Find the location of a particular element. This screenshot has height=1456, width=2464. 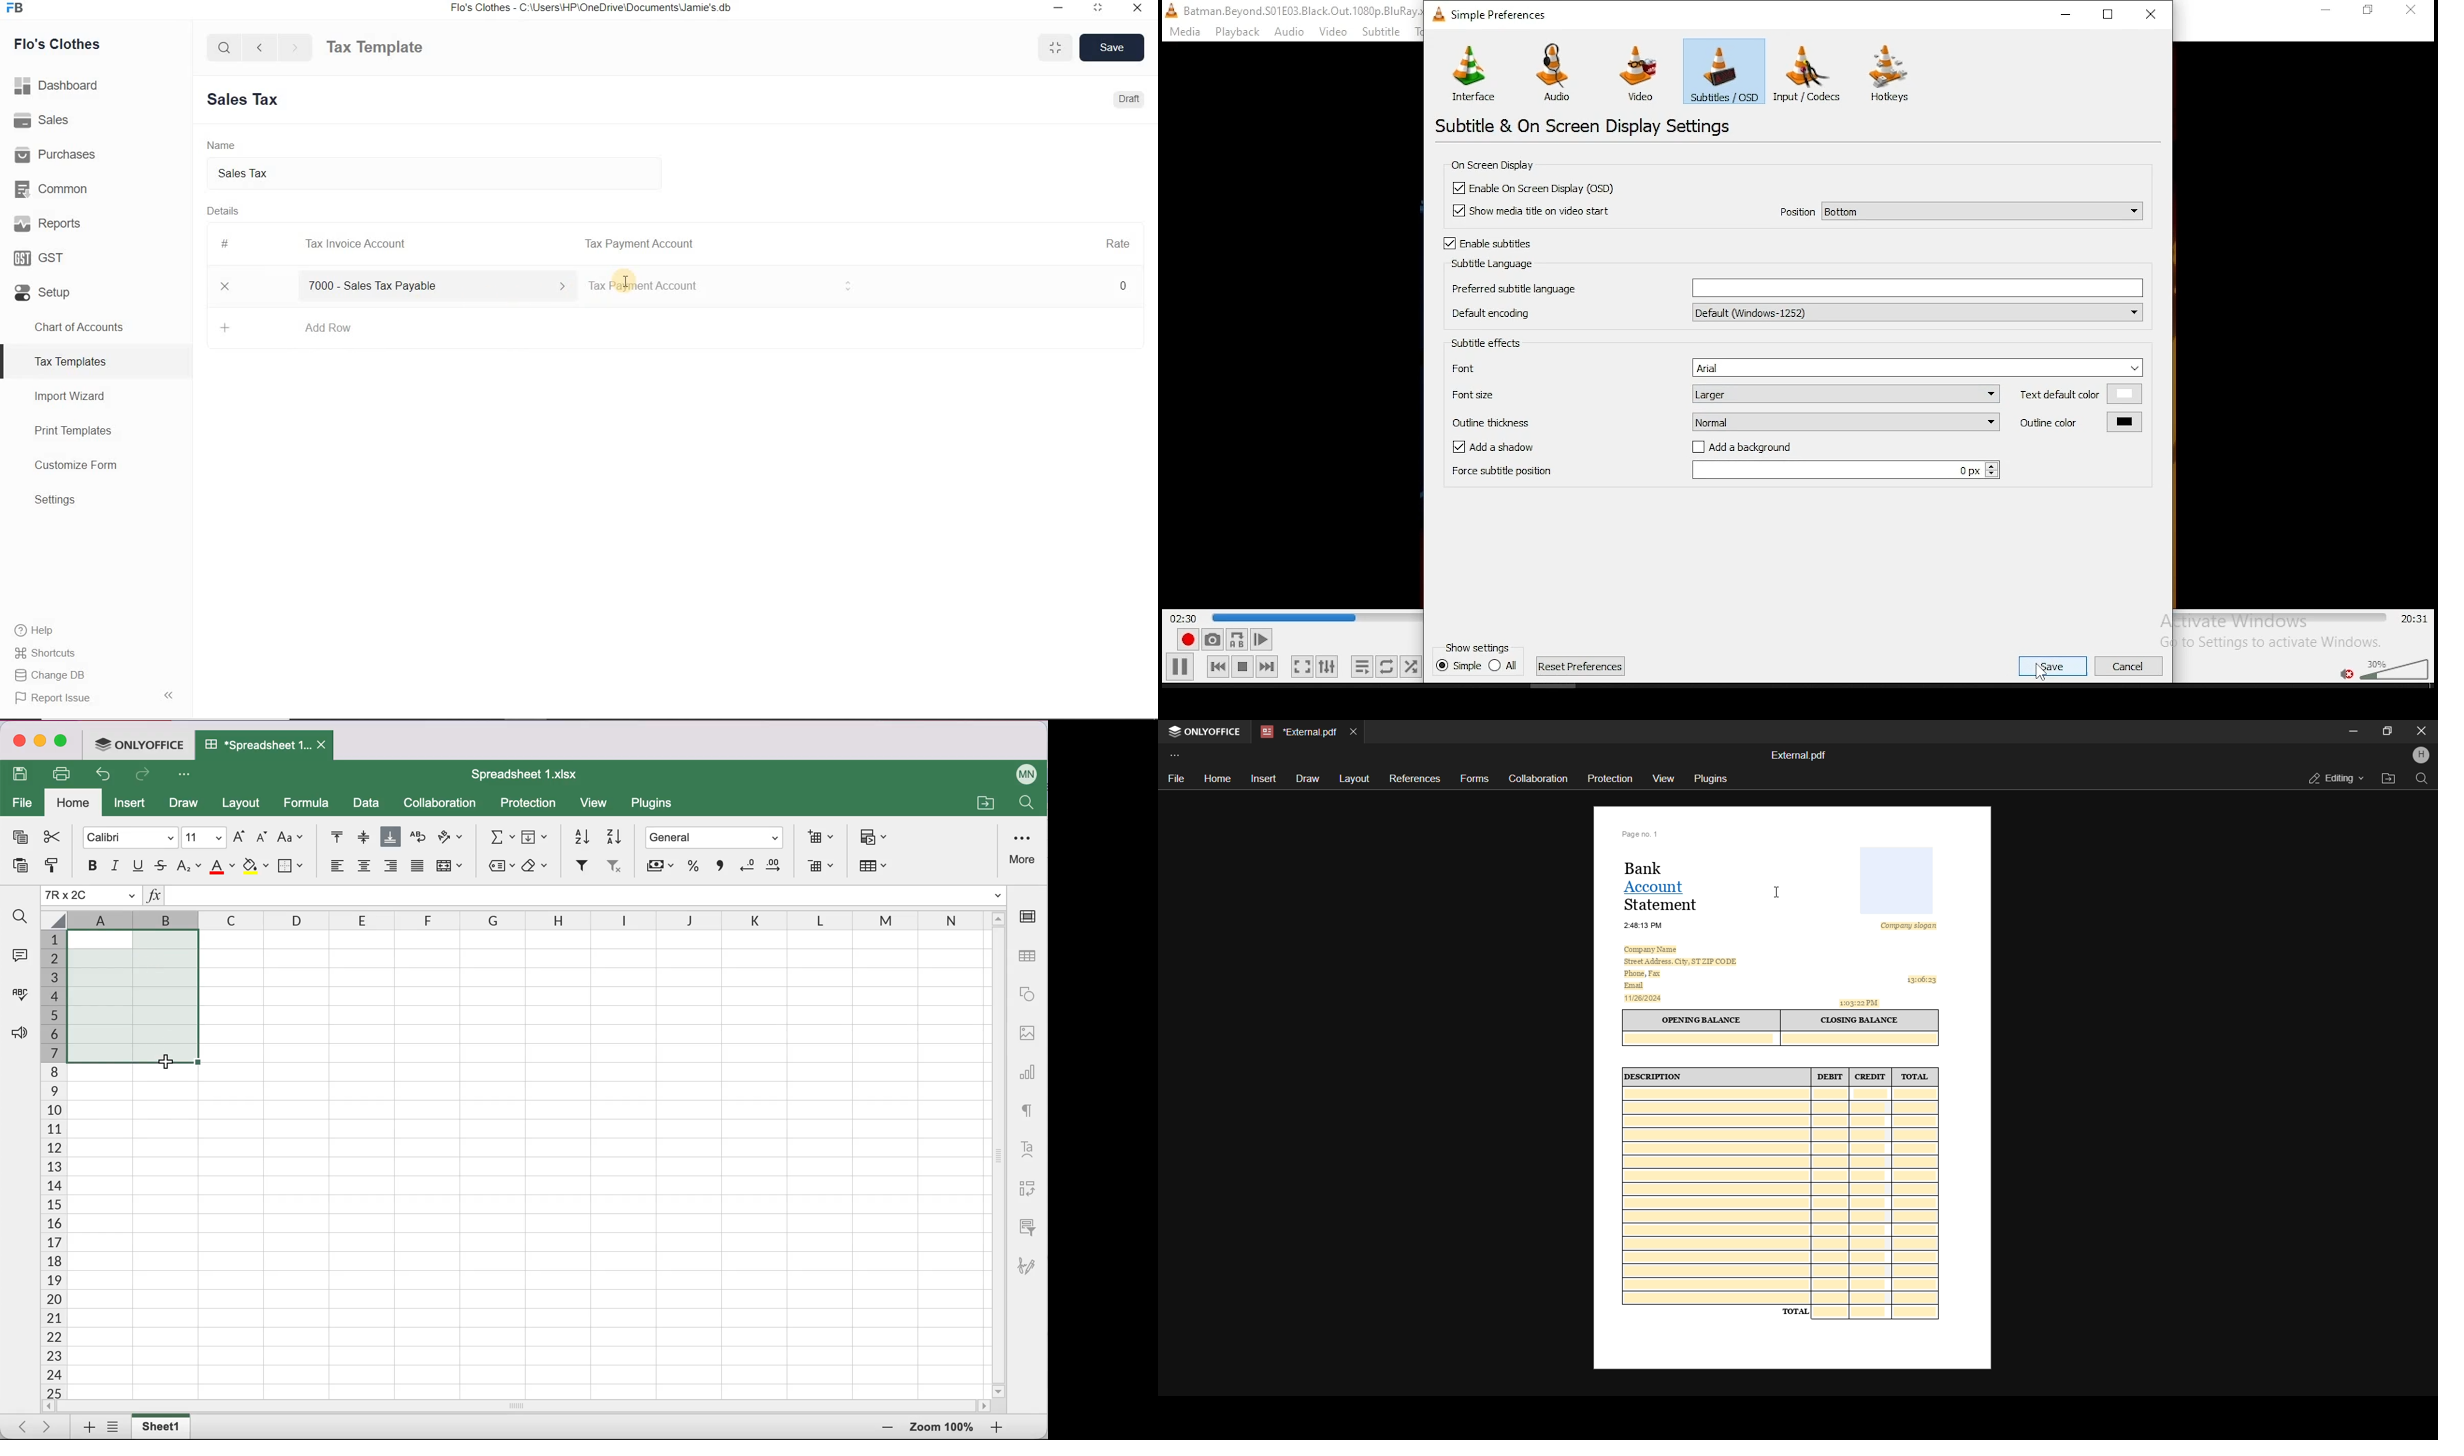

Report Issue is located at coordinates (96, 697).